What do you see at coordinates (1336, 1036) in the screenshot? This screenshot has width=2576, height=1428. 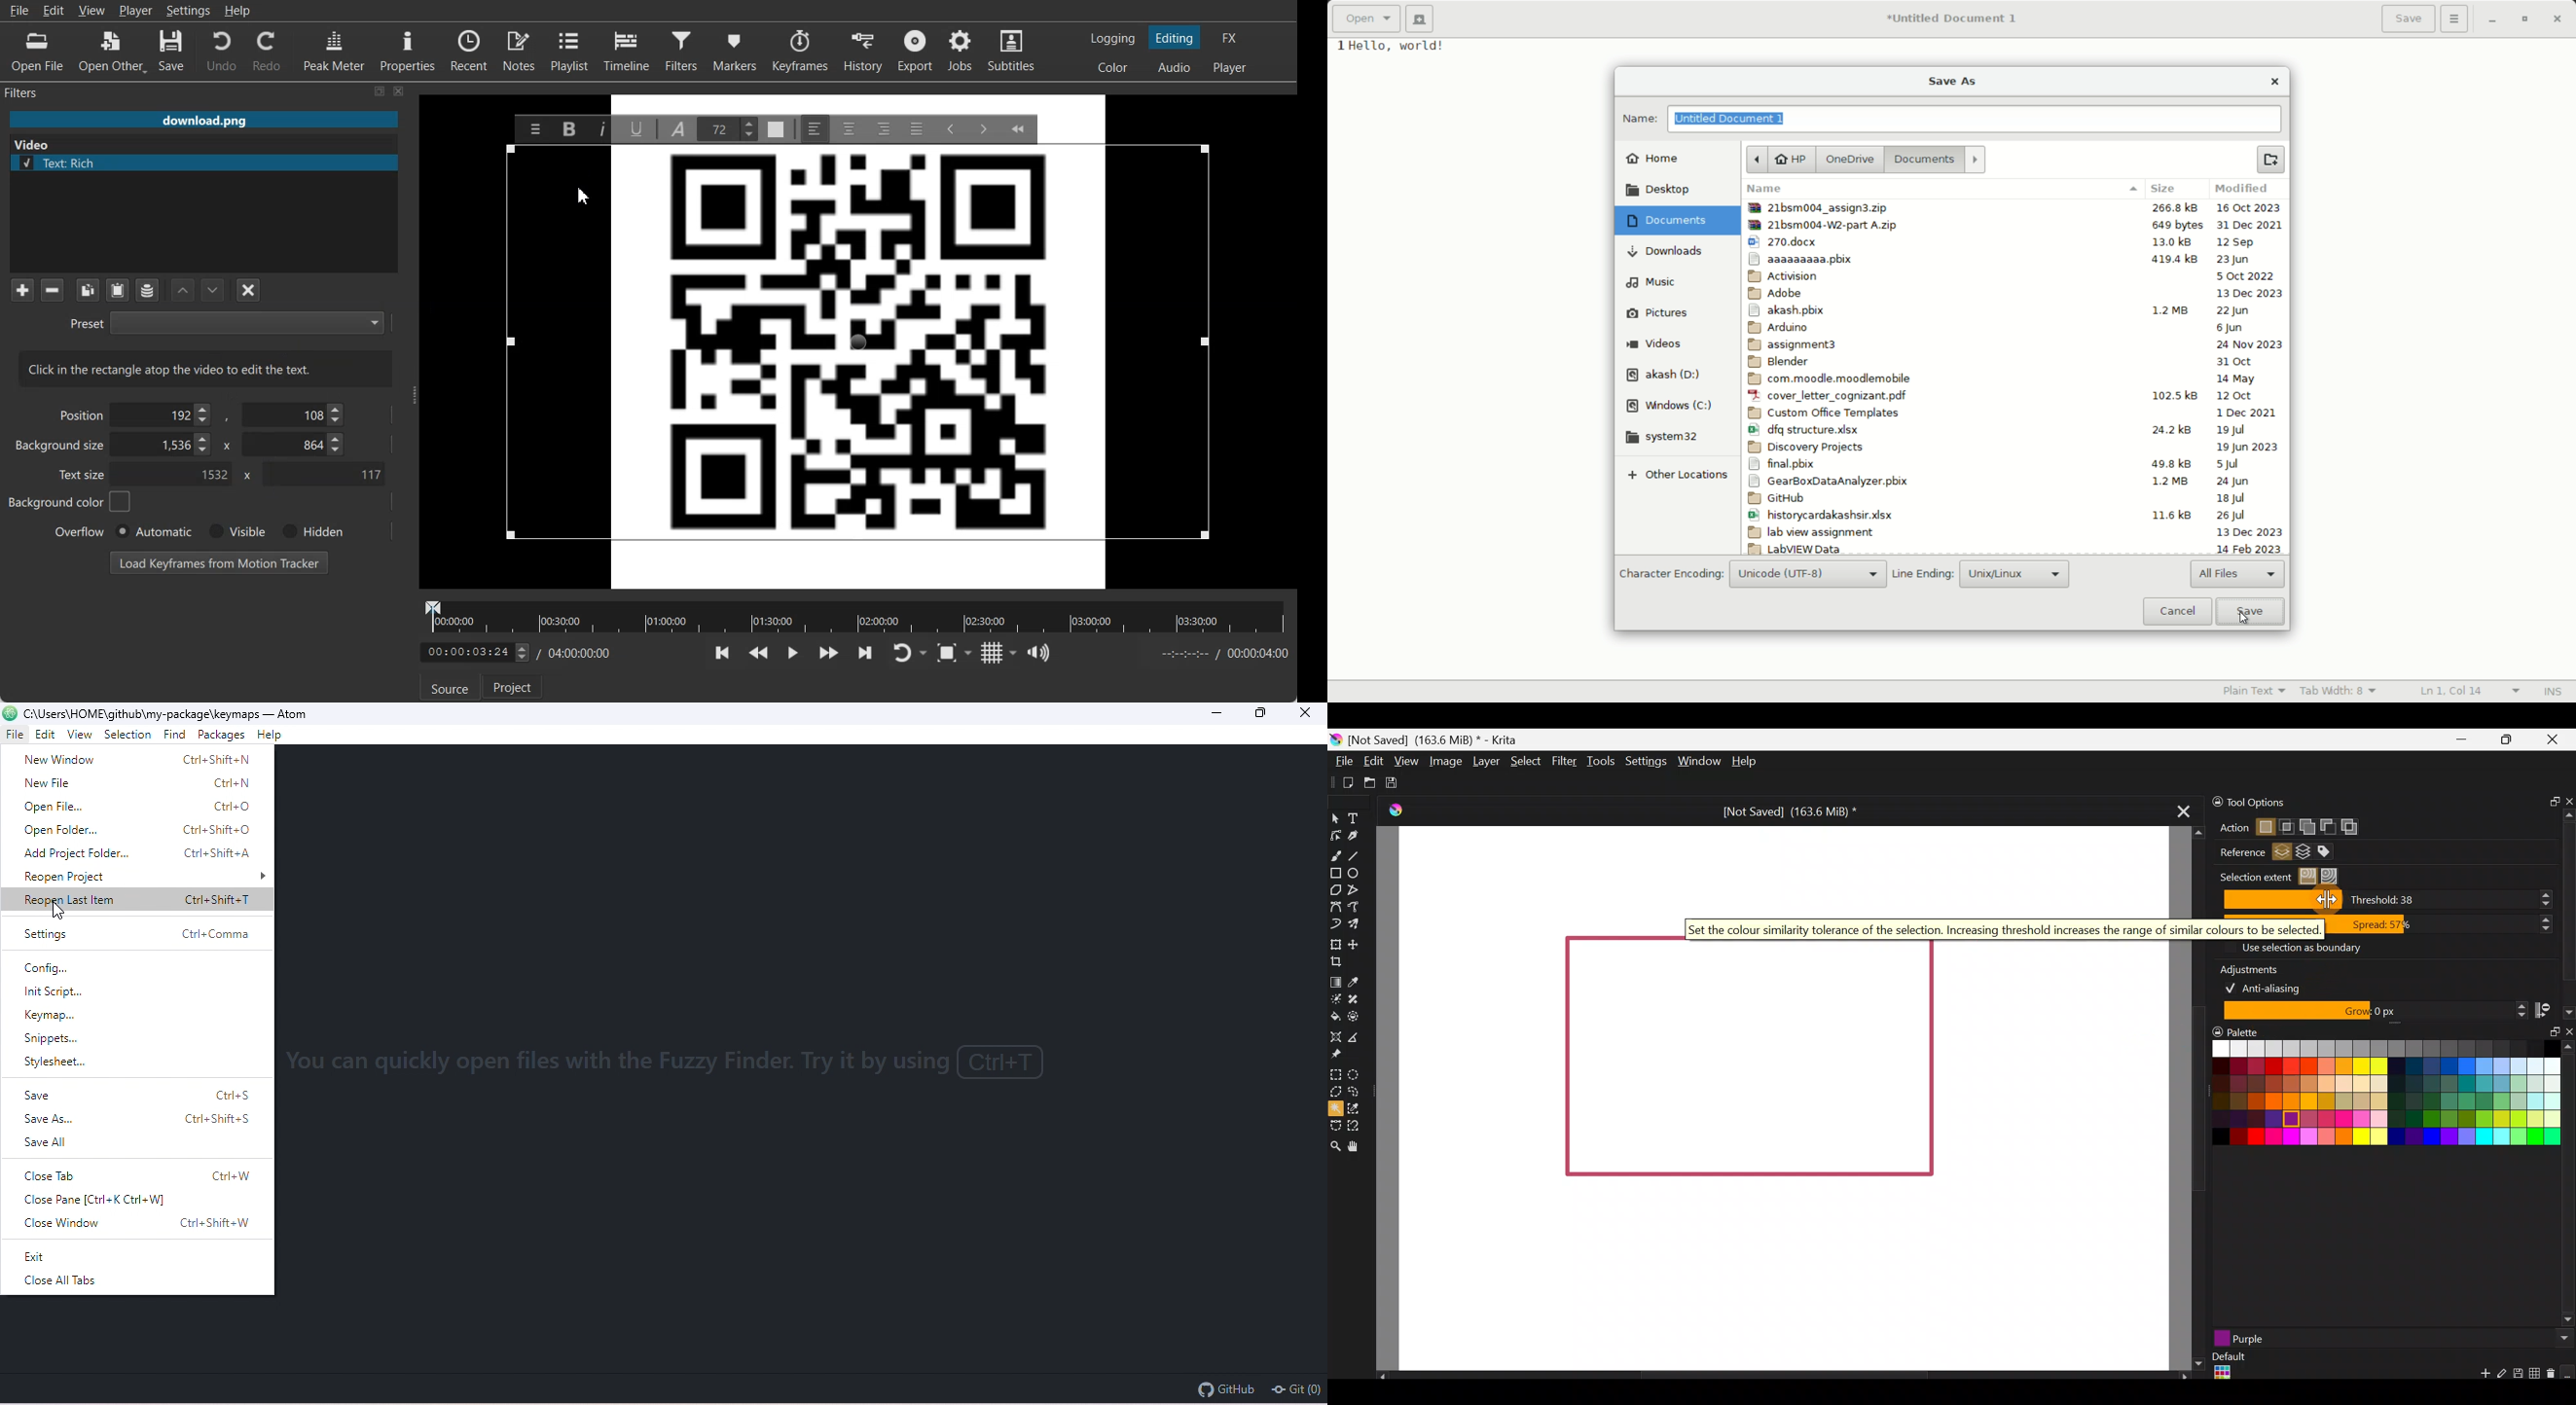 I see `Assistant tool` at bounding box center [1336, 1036].